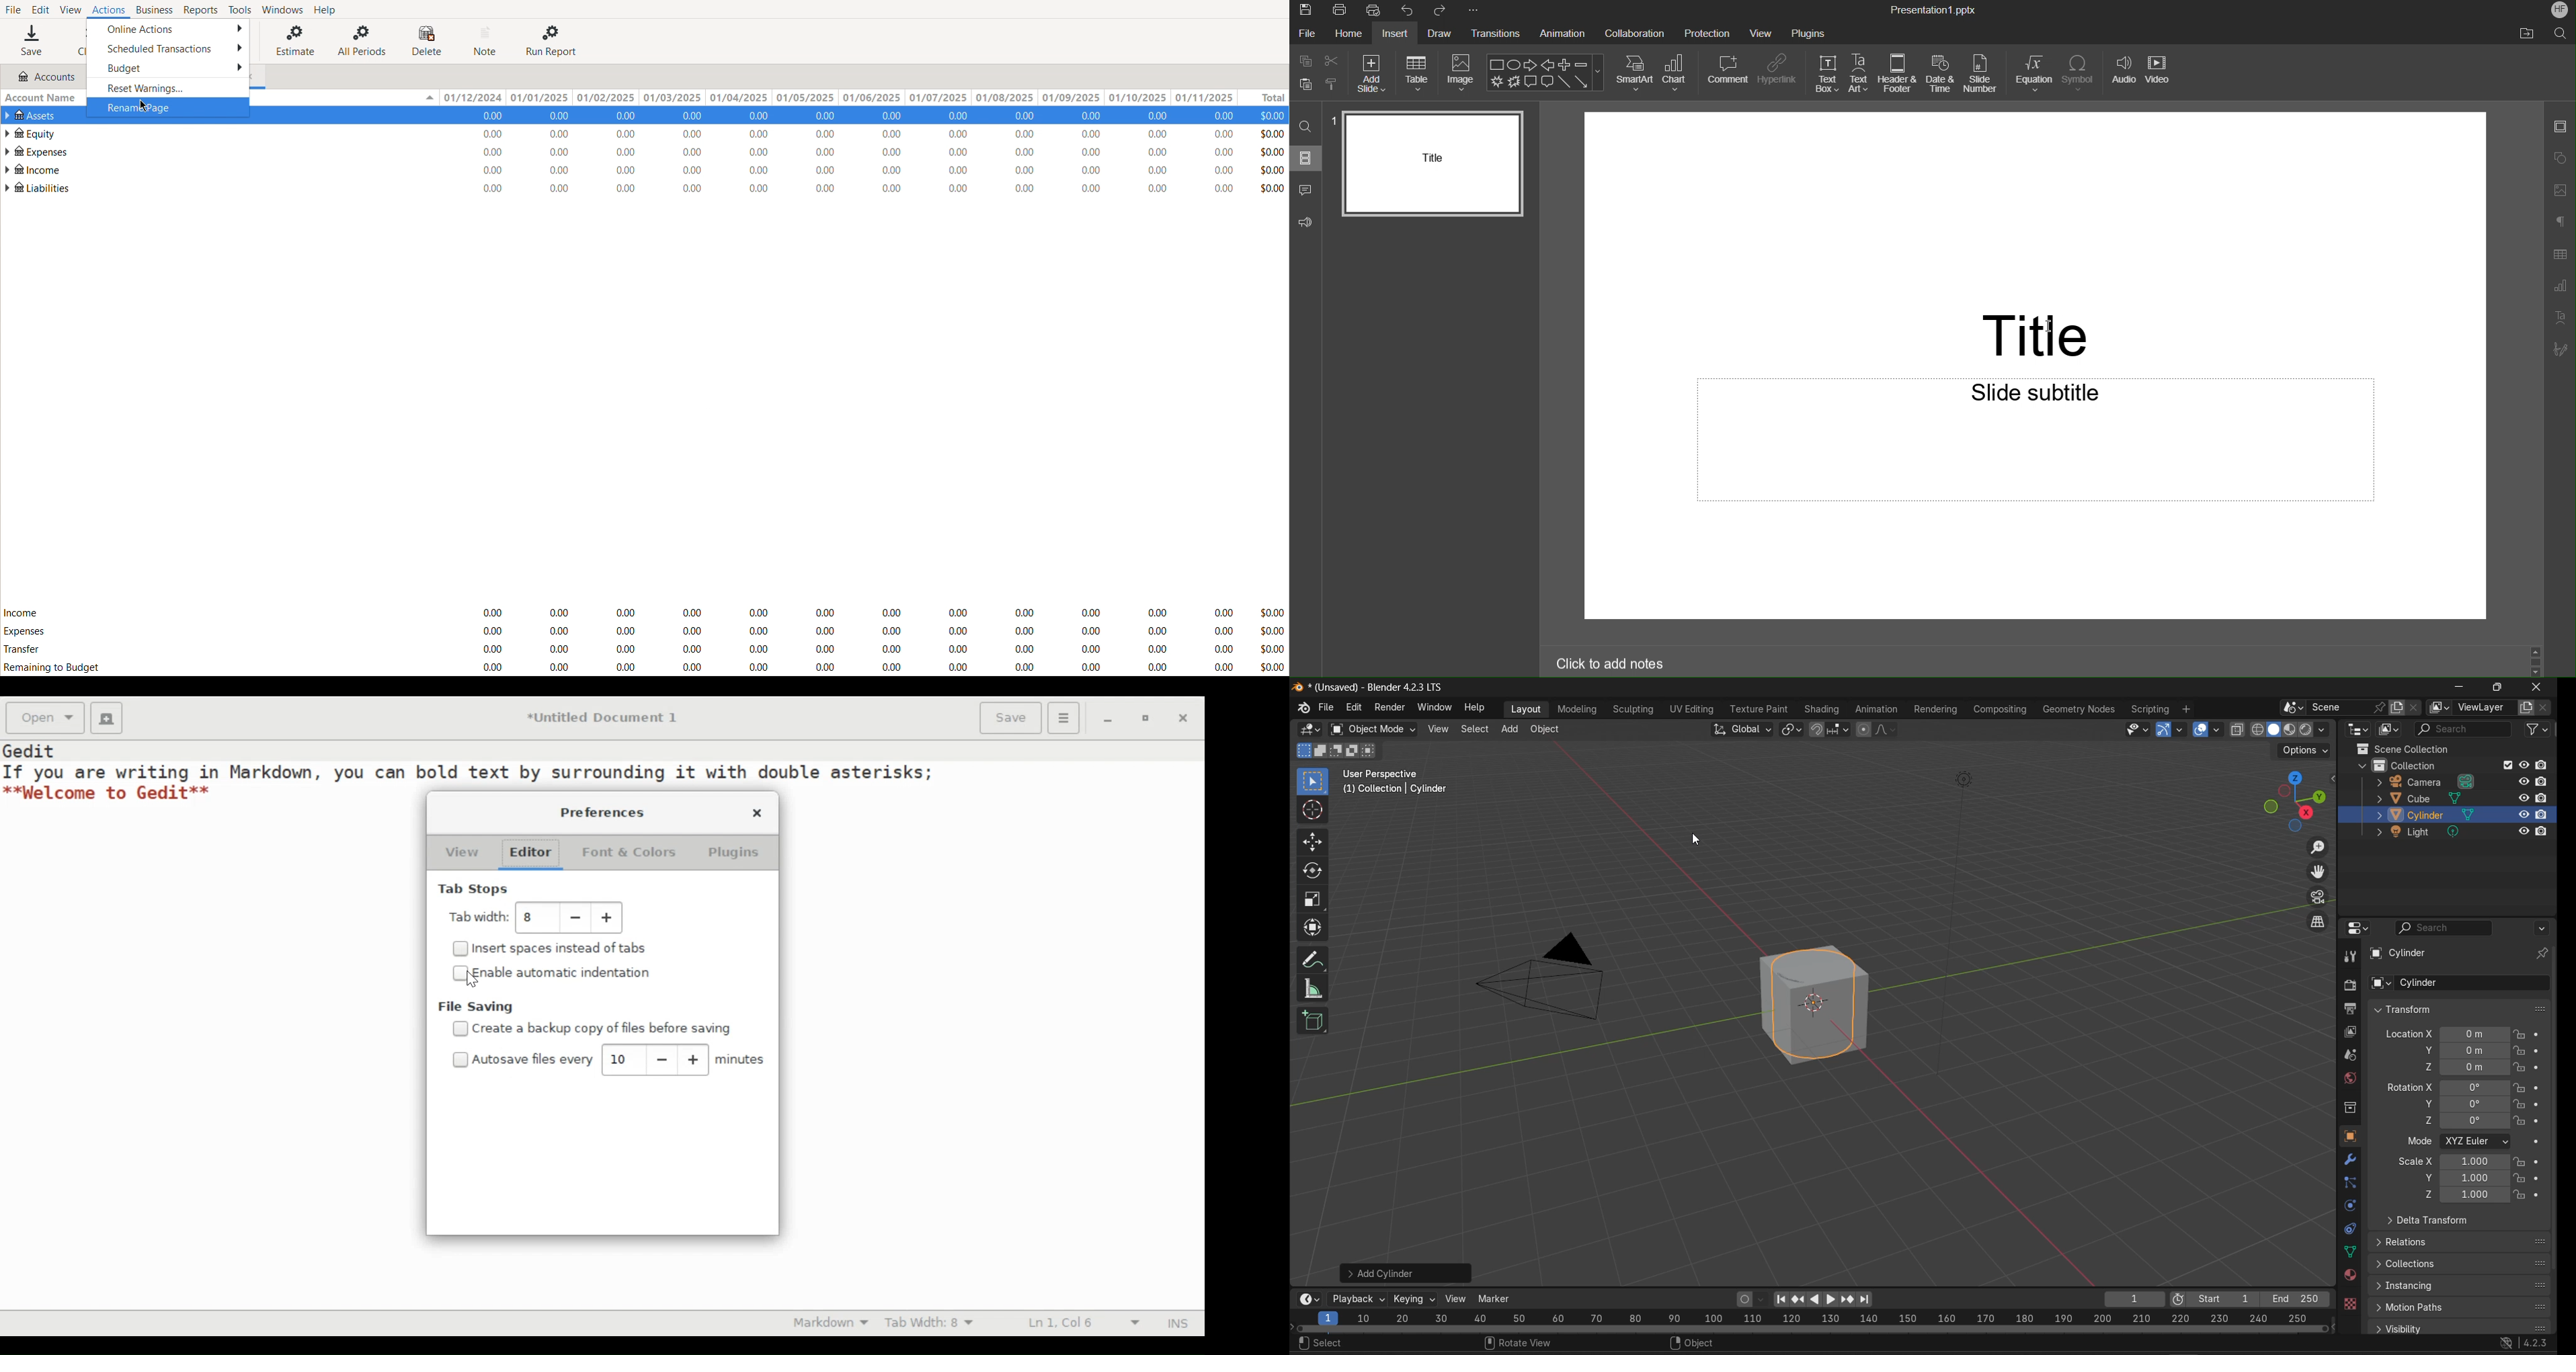 This screenshot has width=2576, height=1372. I want to click on editor type, so click(2359, 928).